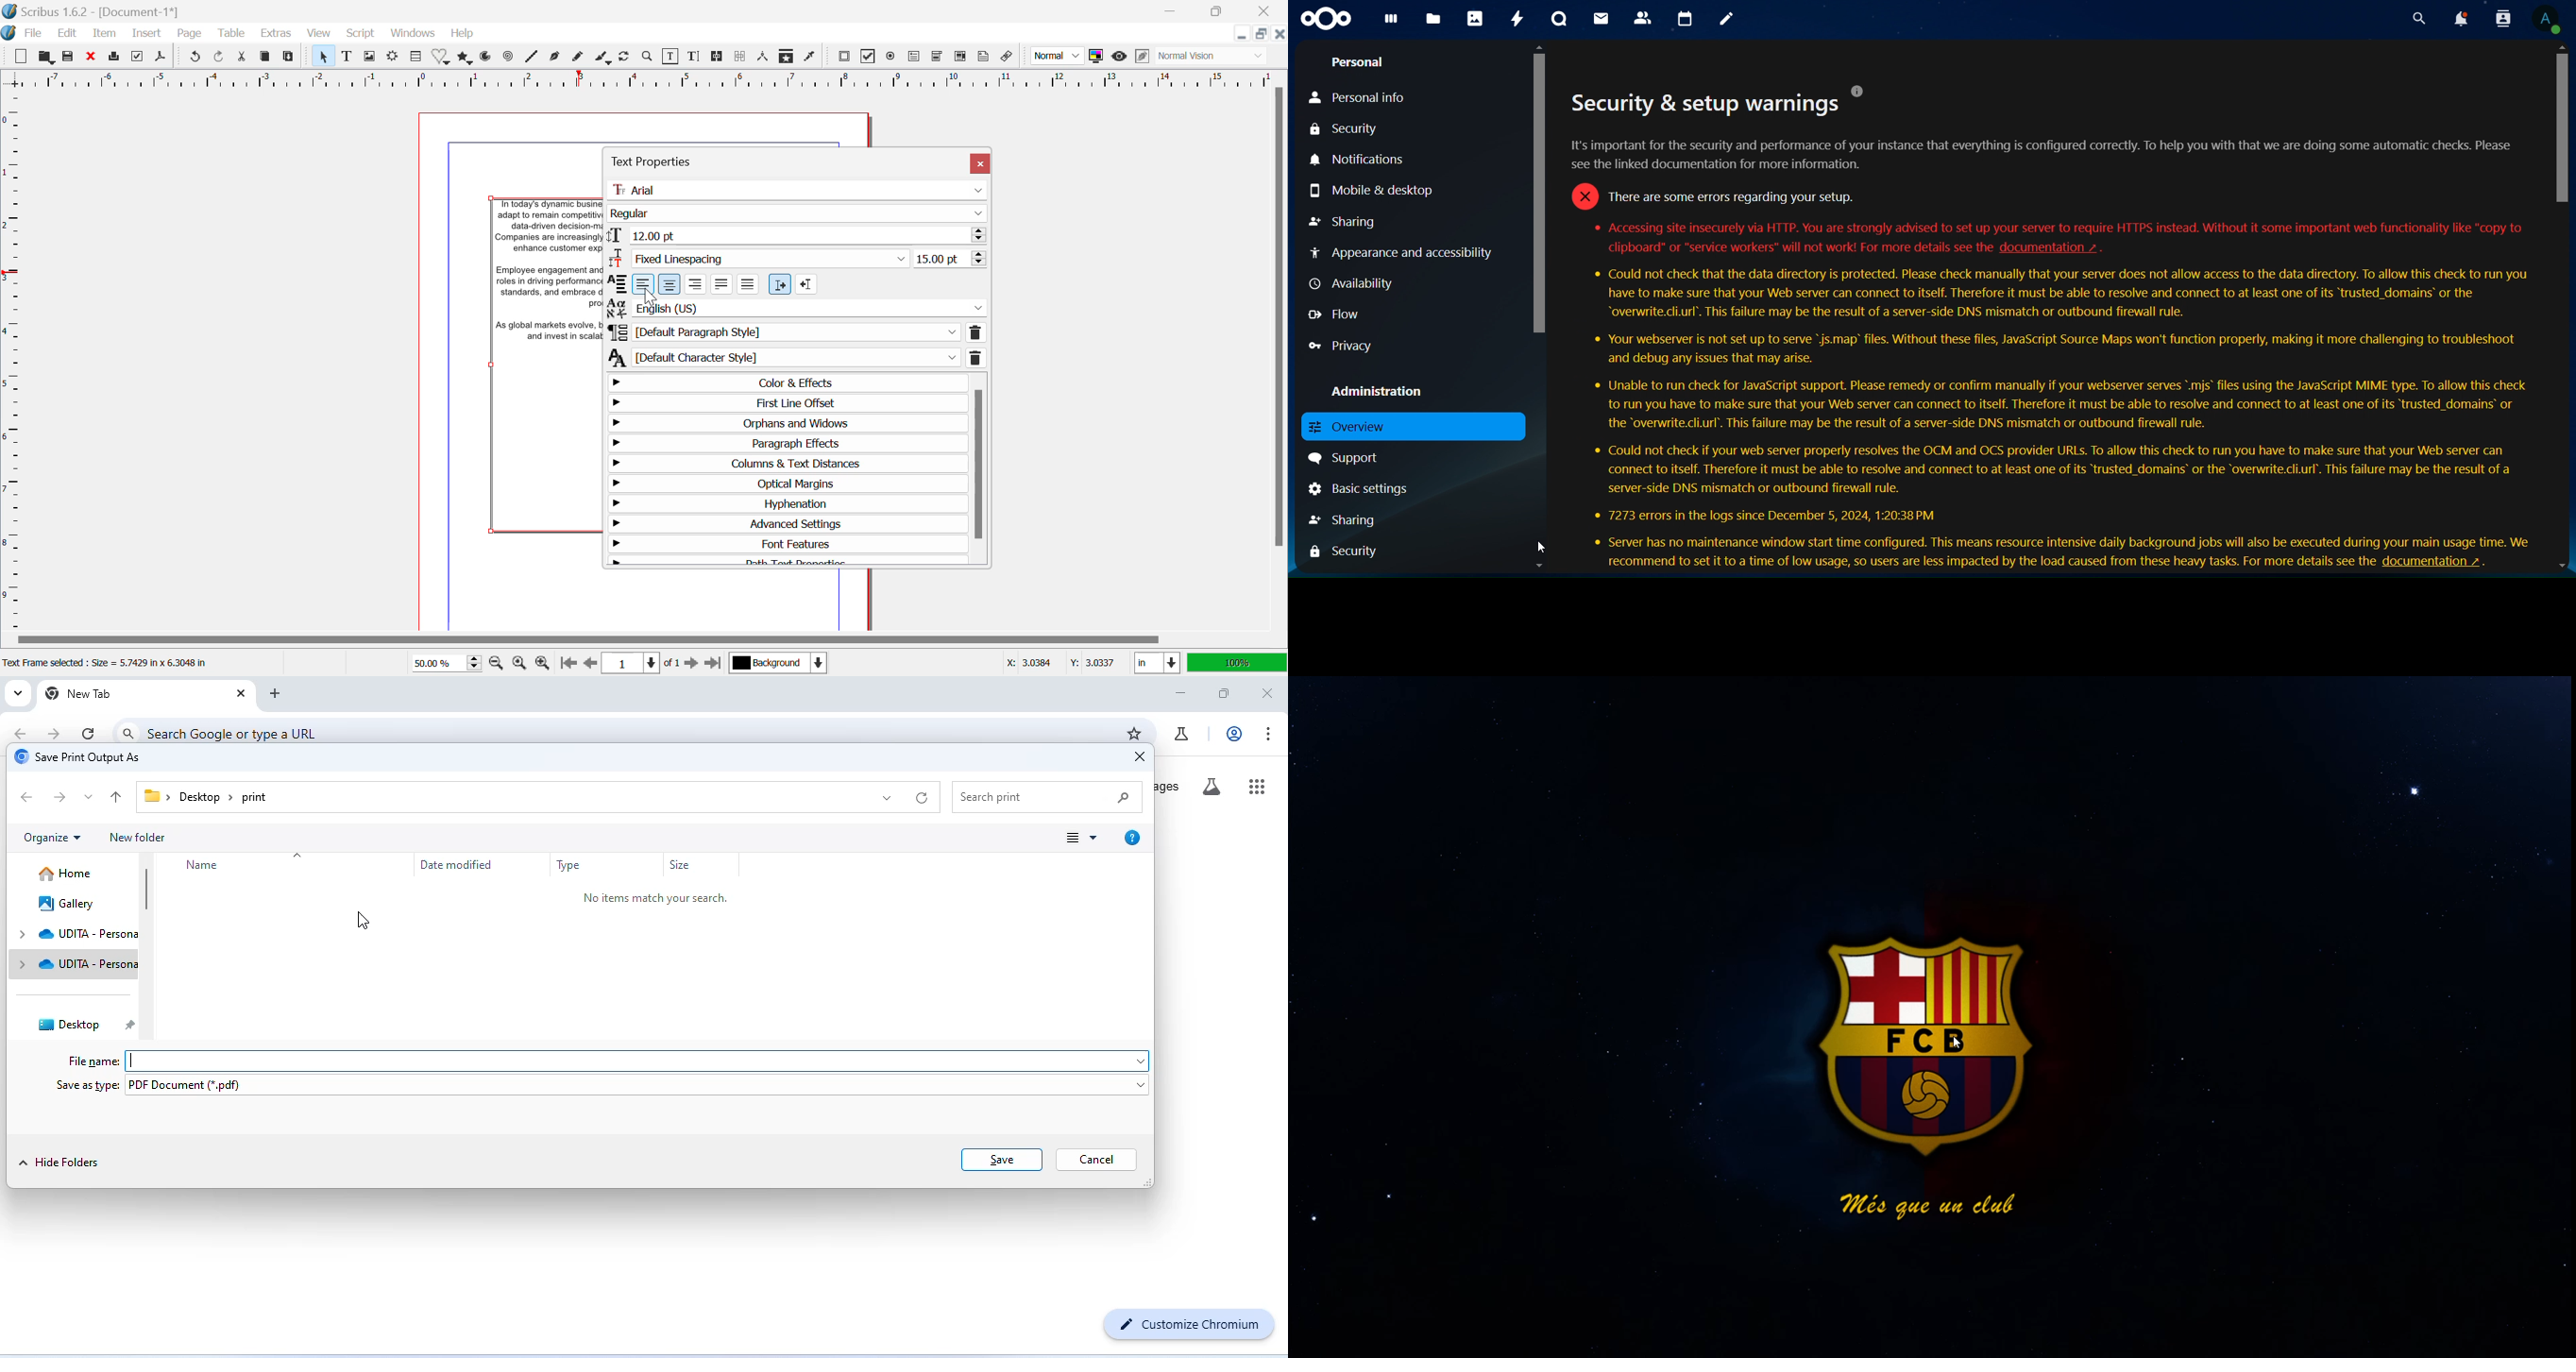  Describe the element at coordinates (784, 443) in the screenshot. I see `Paragraph Effects` at that location.